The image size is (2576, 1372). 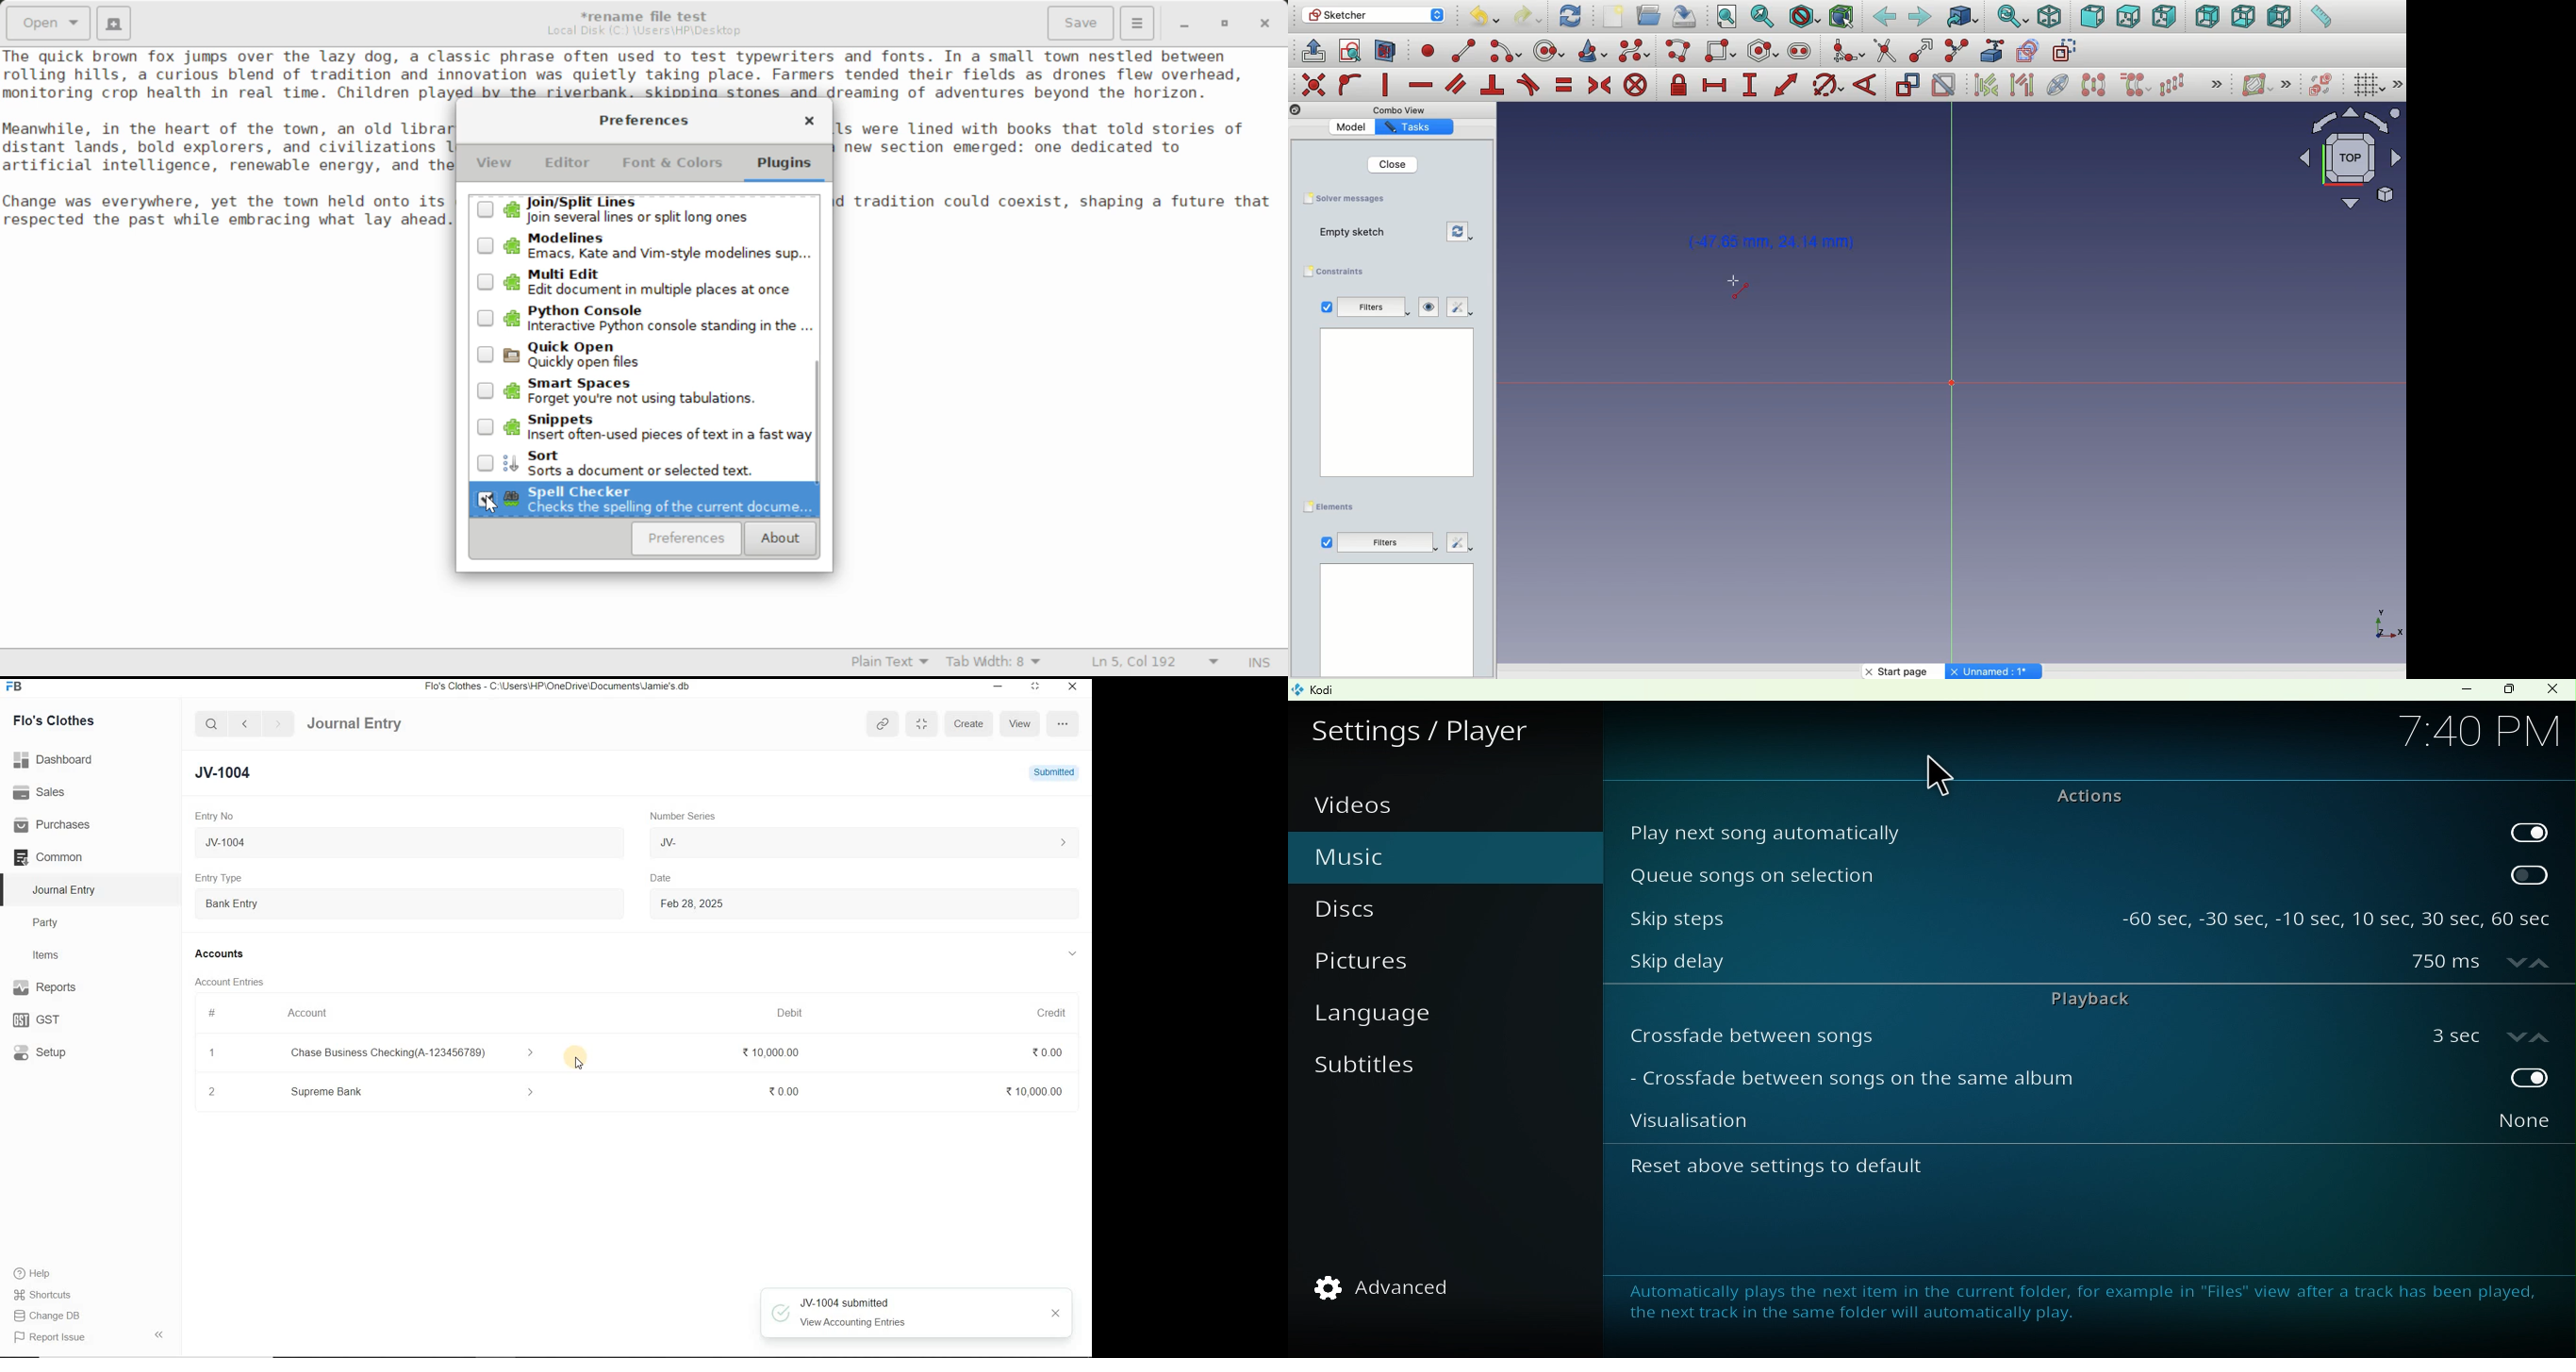 I want to click on Toggle driving constraint, so click(x=1907, y=85).